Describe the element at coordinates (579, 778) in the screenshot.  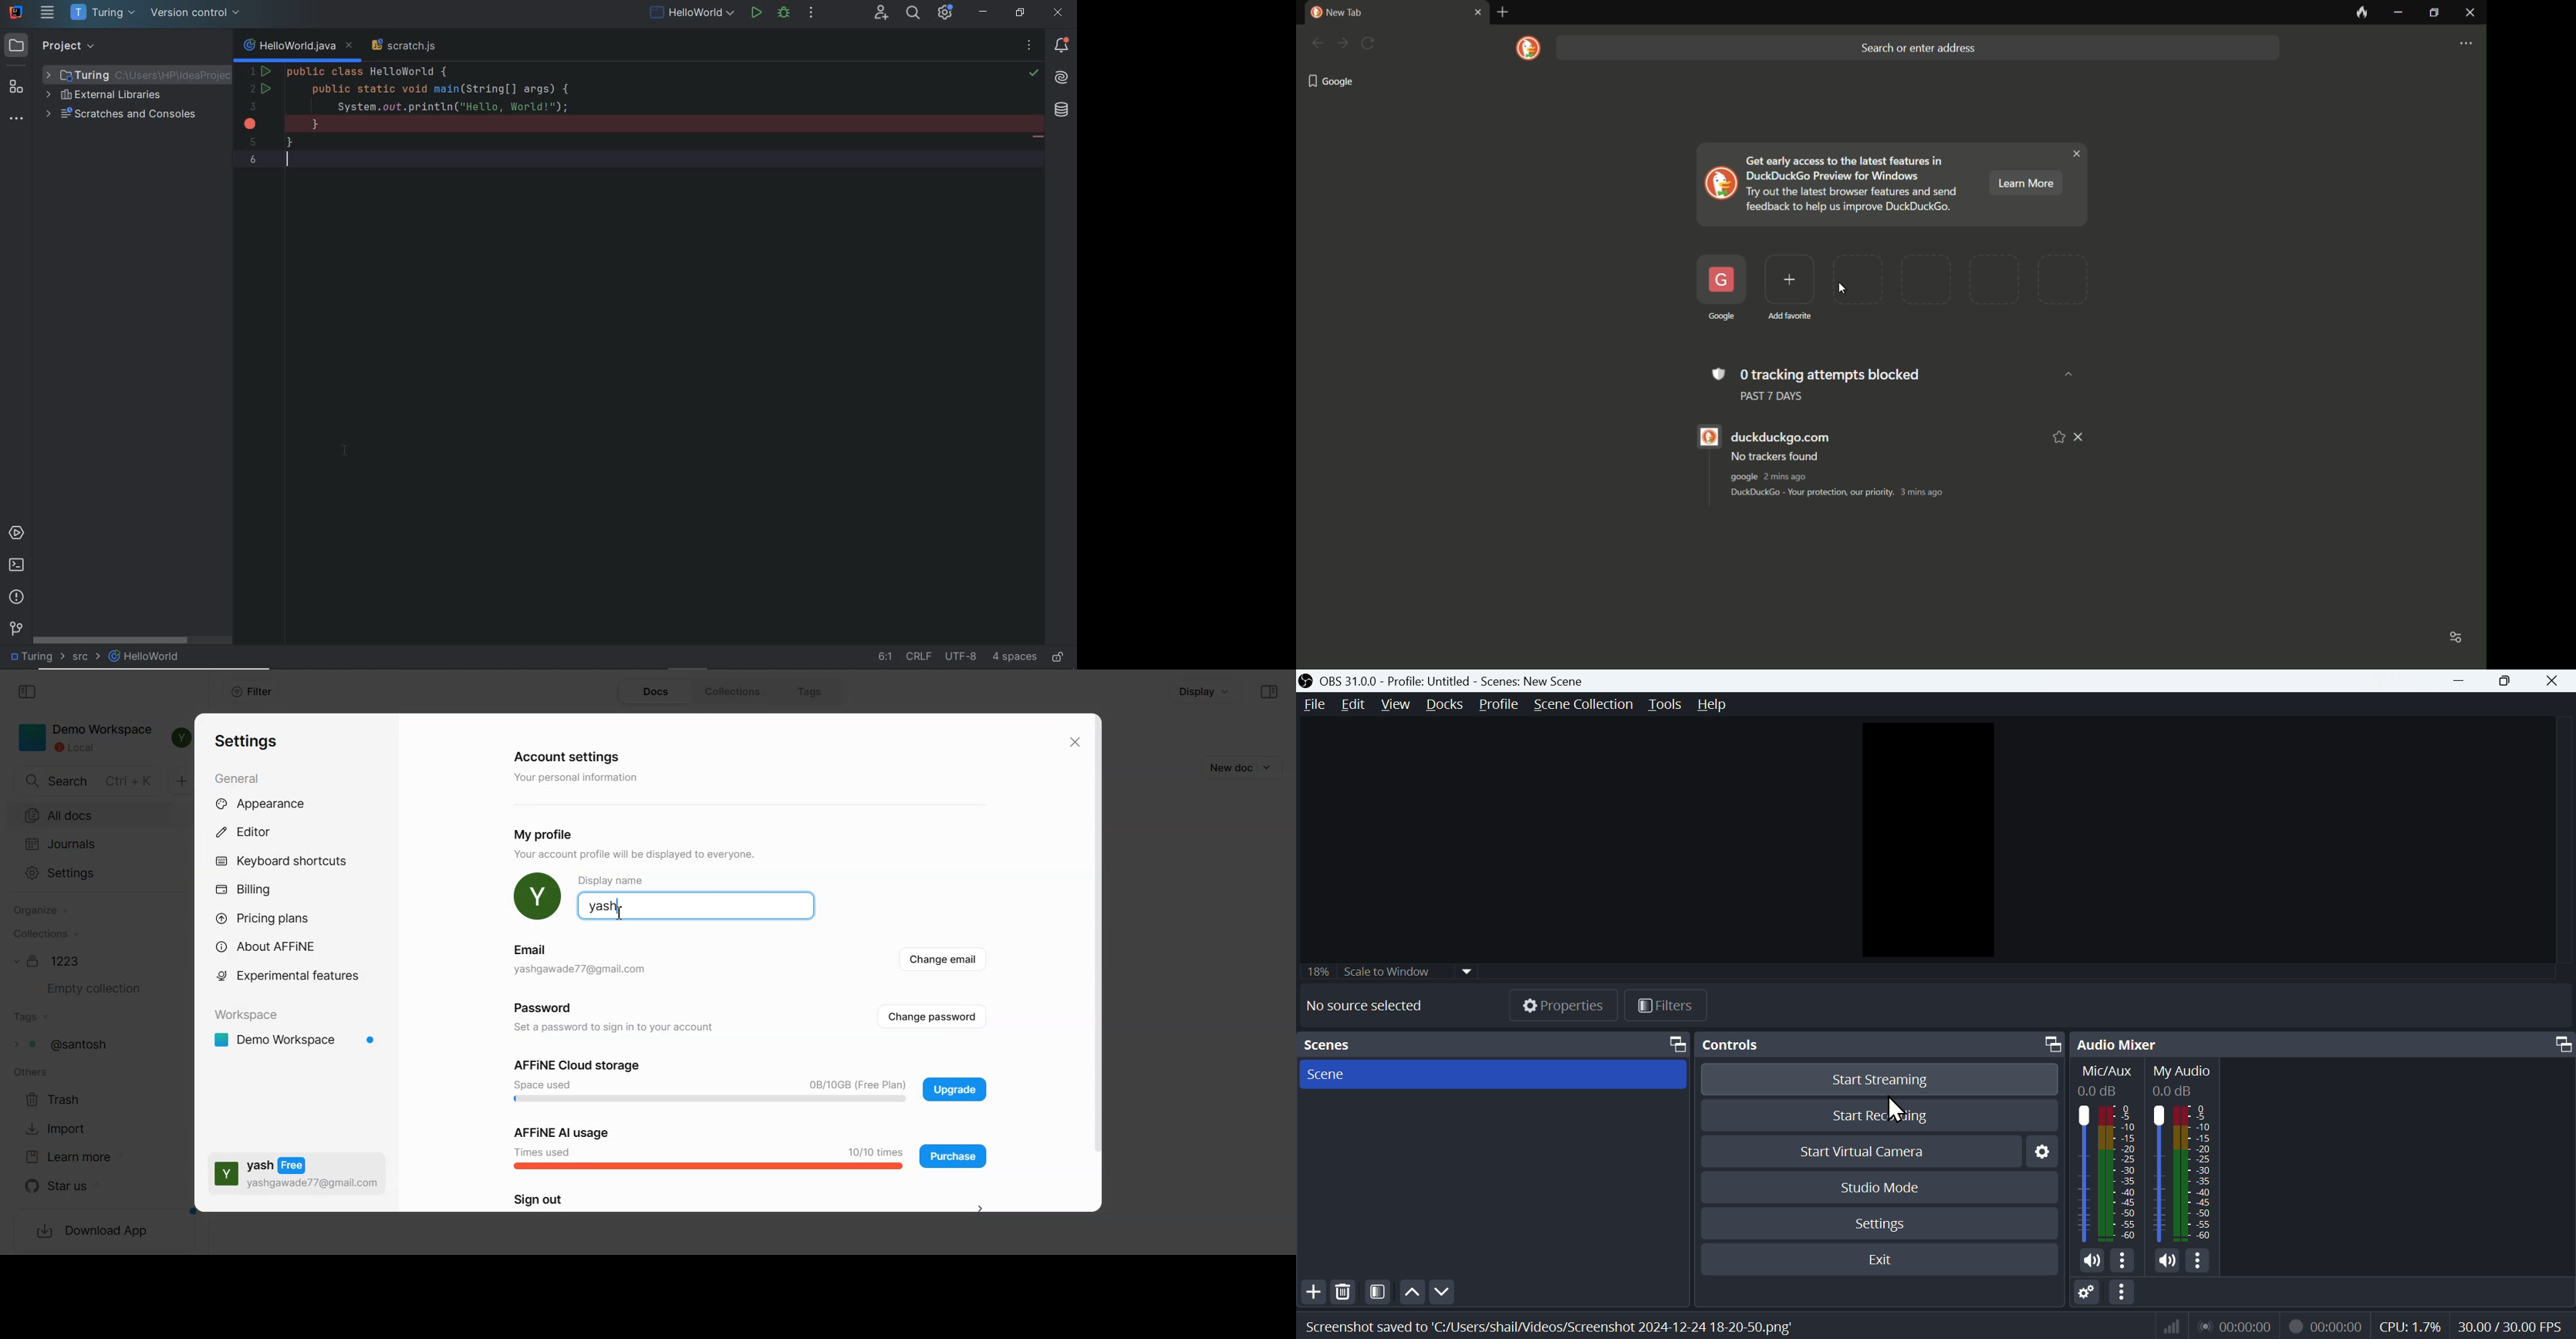
I see `‘Your personal information` at that location.